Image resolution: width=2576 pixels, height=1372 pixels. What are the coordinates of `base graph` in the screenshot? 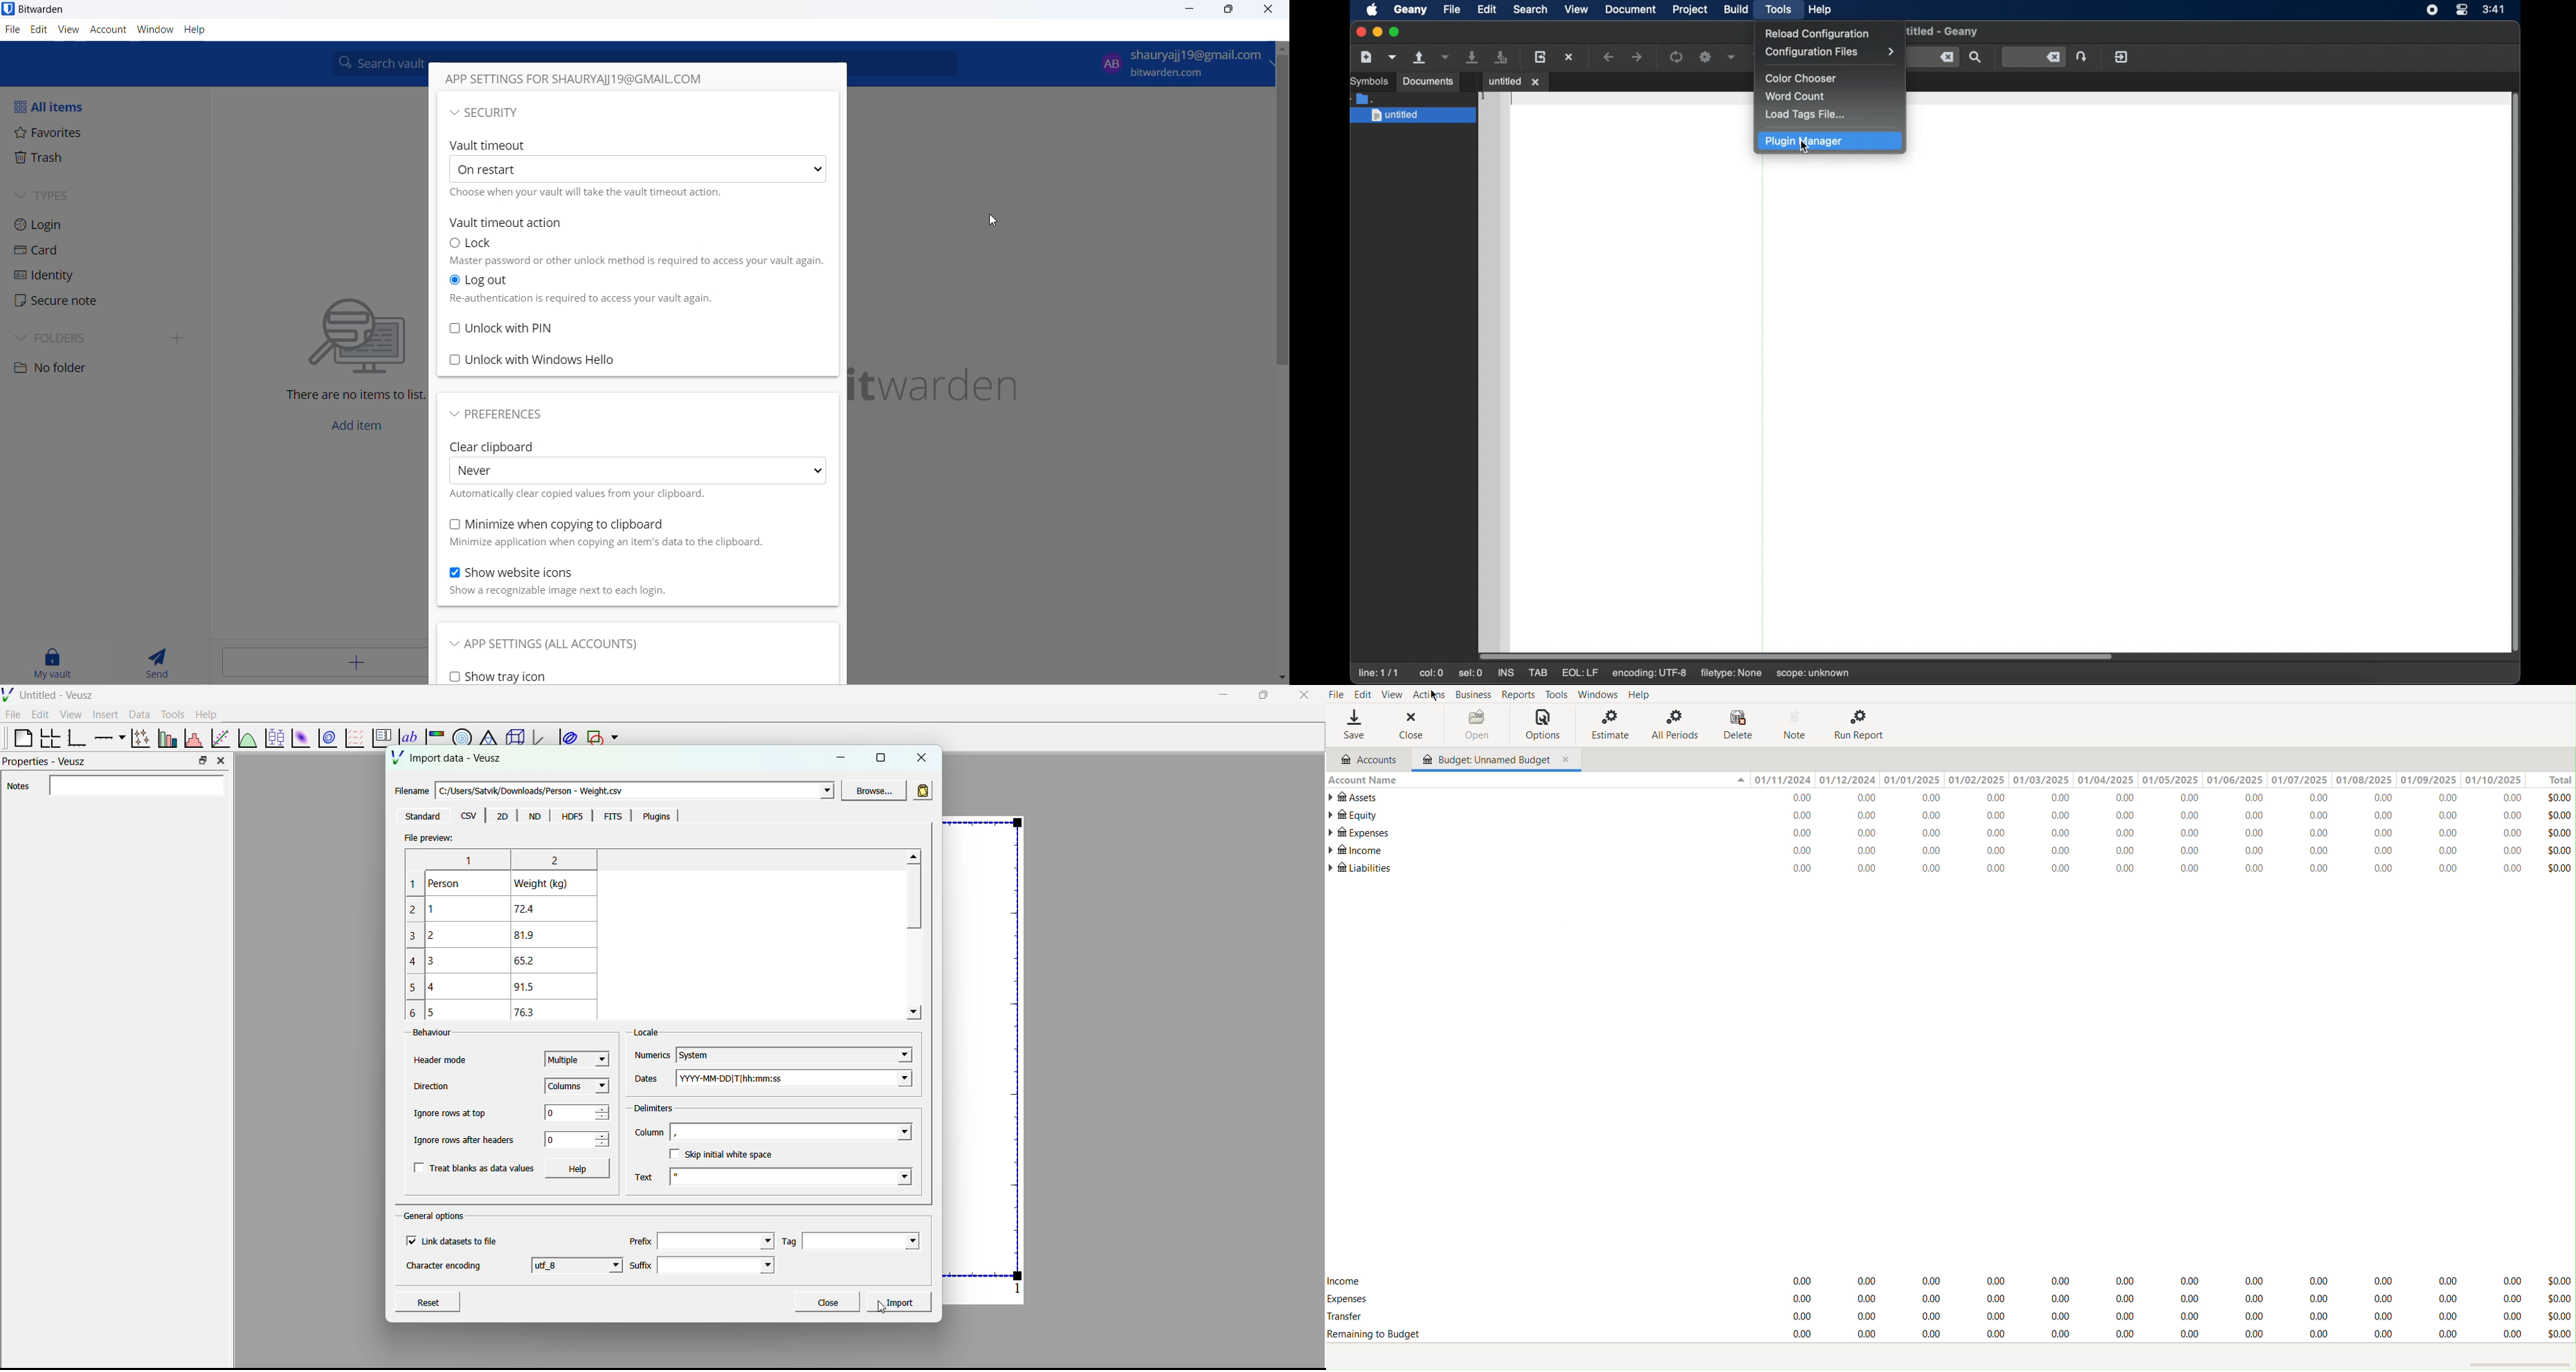 It's located at (77, 738).